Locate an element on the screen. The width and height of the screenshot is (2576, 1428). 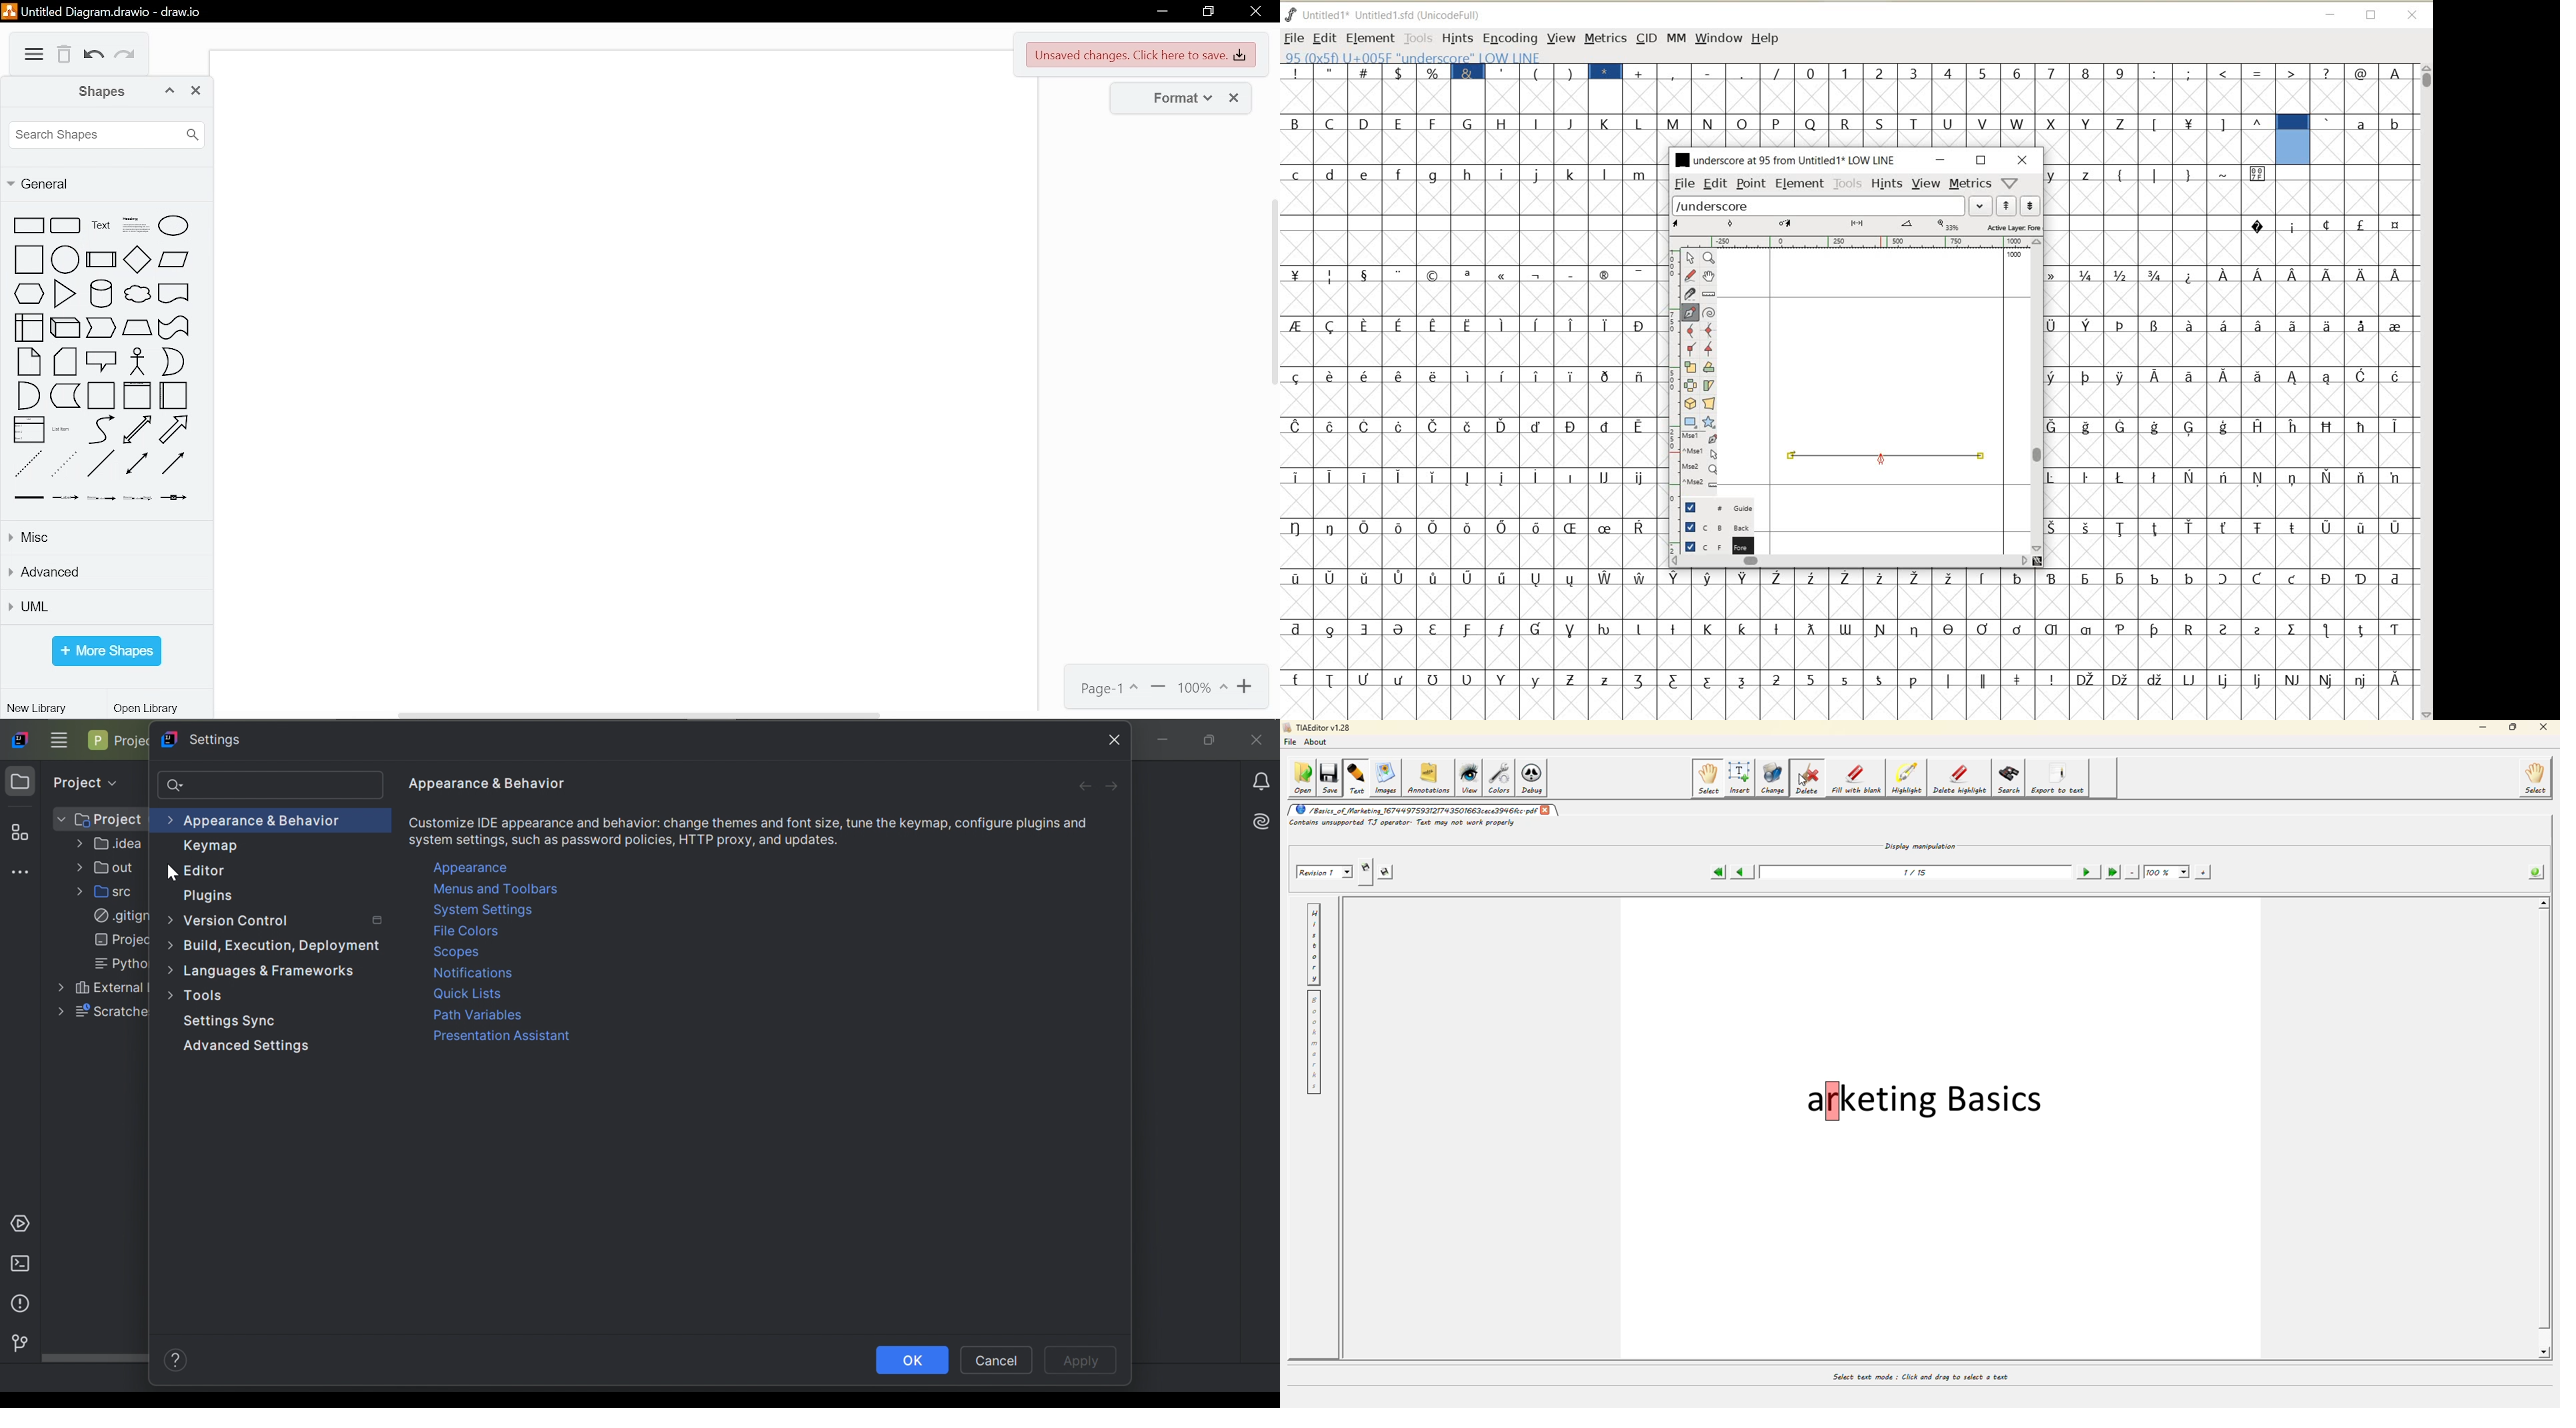
redo is located at coordinates (128, 58).